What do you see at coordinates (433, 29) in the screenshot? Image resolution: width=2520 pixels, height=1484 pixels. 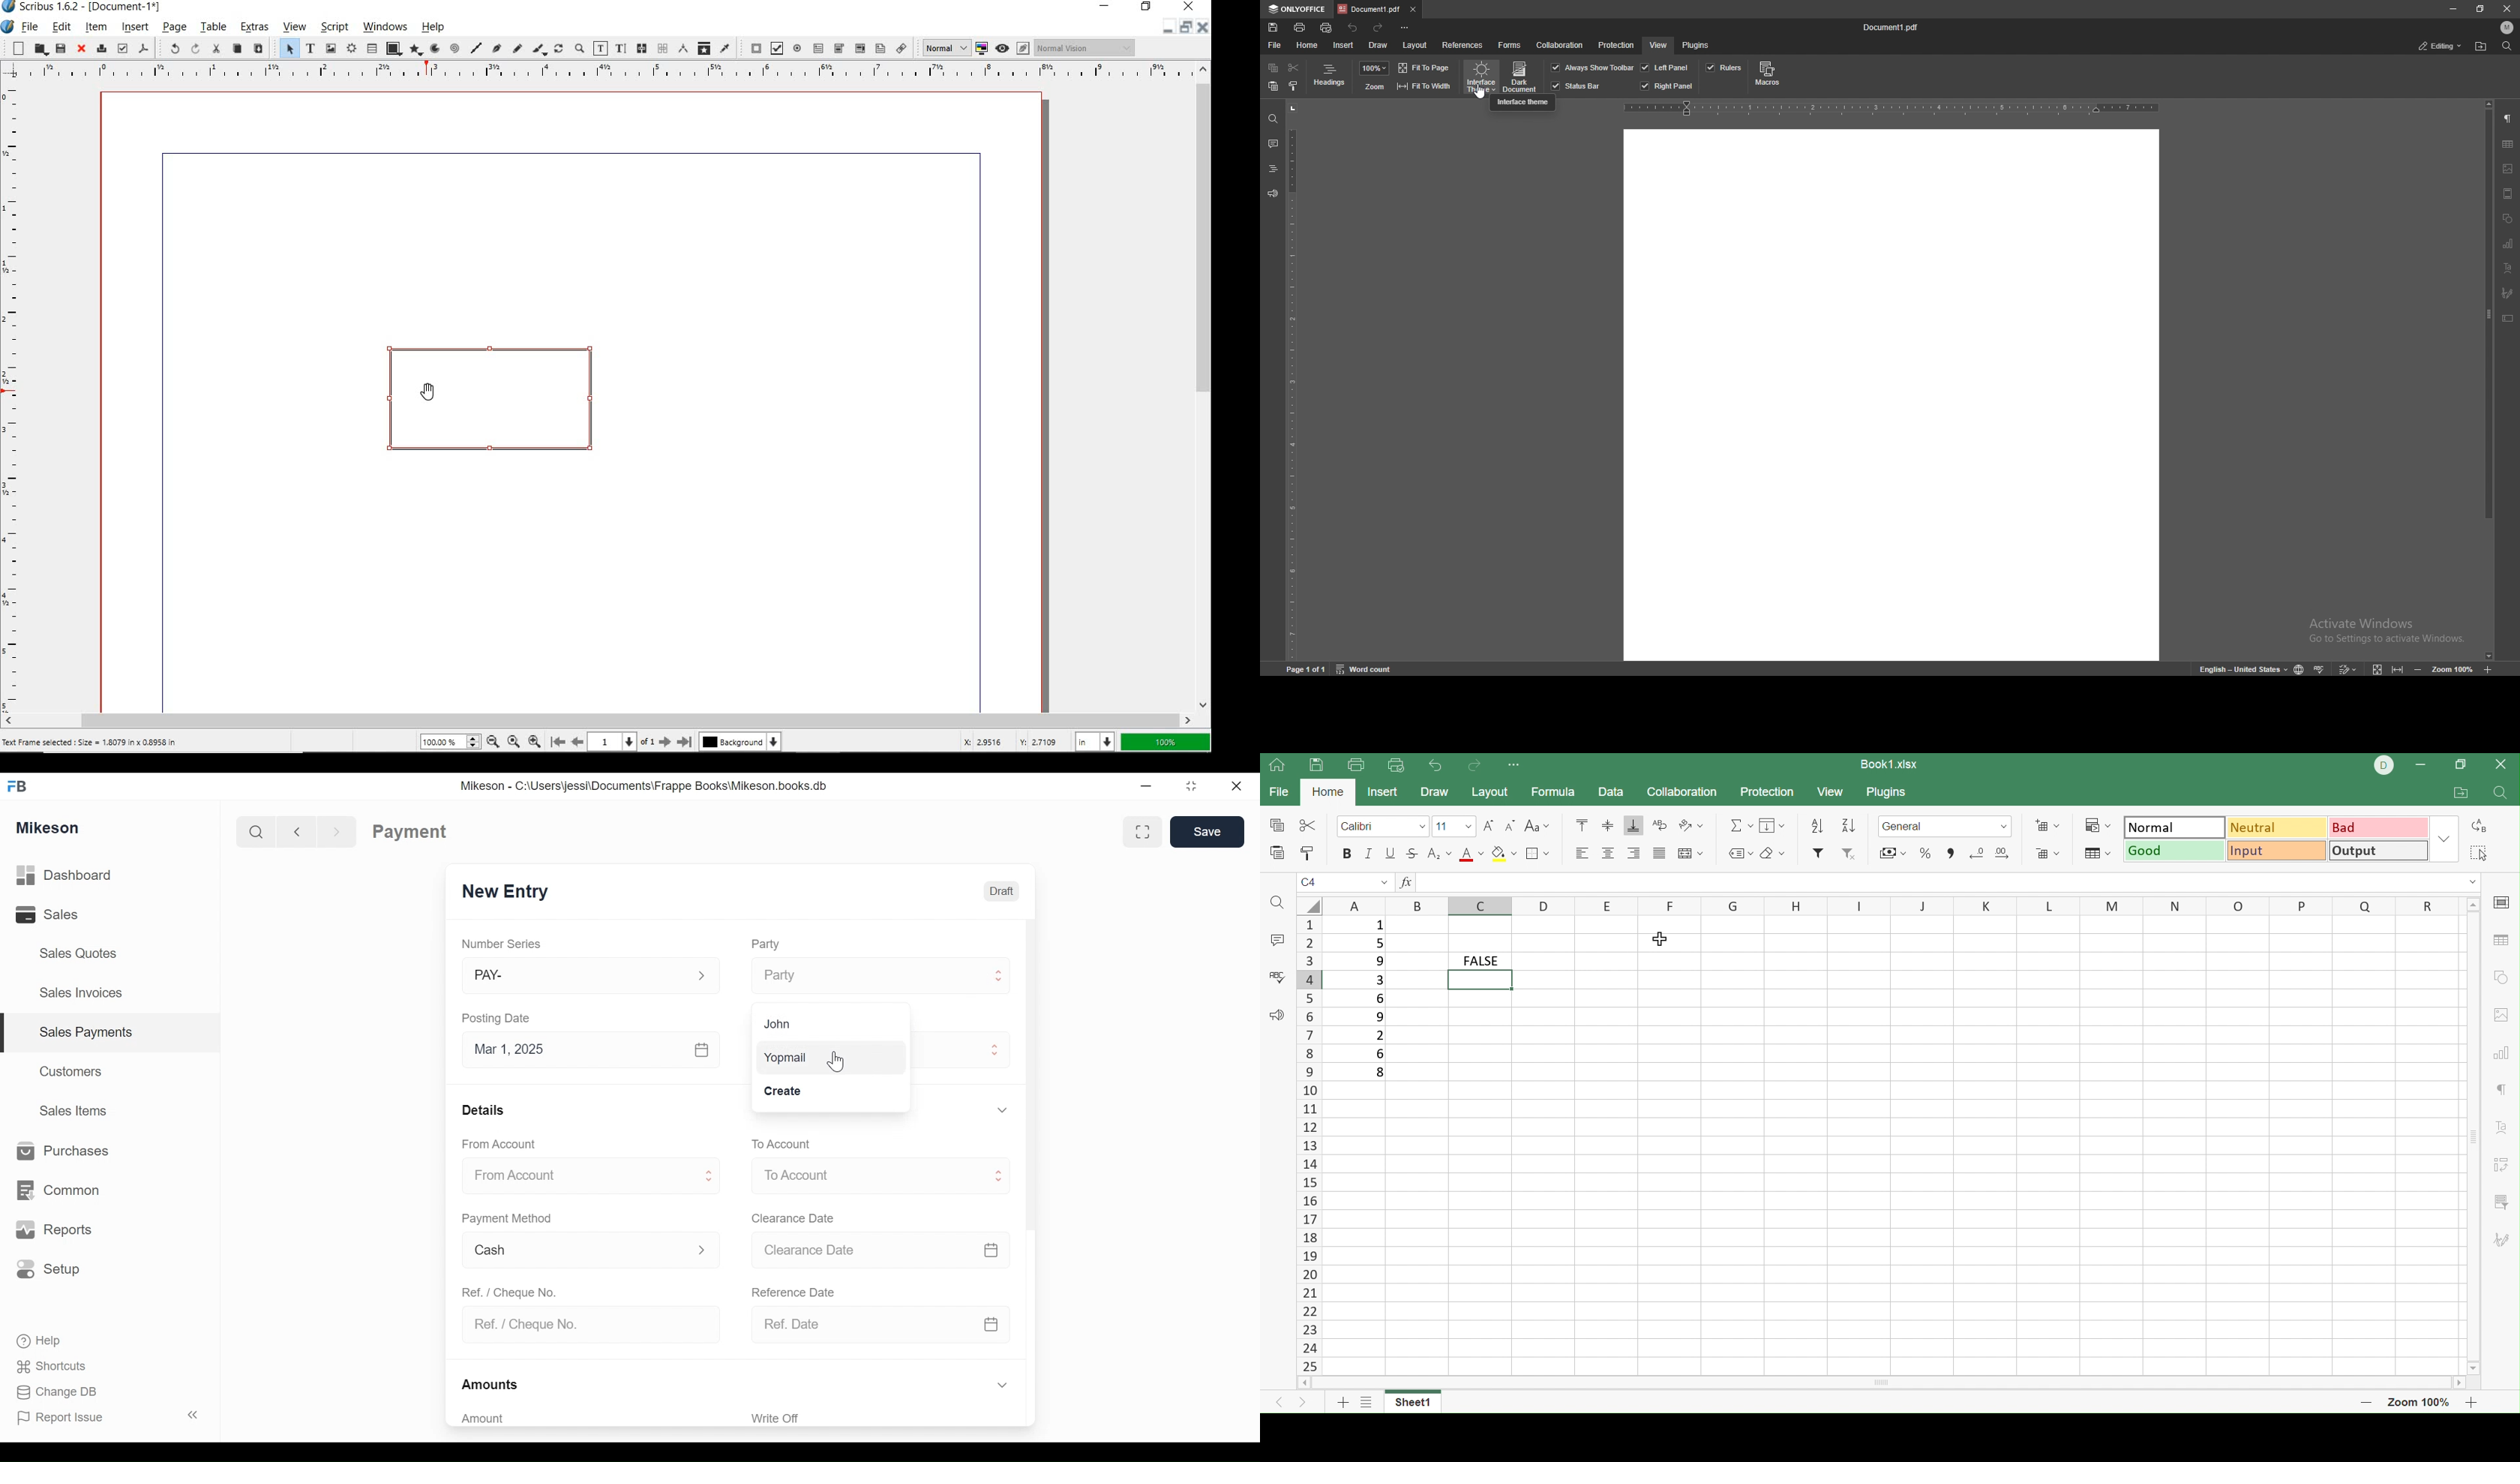 I see `help` at bounding box center [433, 29].